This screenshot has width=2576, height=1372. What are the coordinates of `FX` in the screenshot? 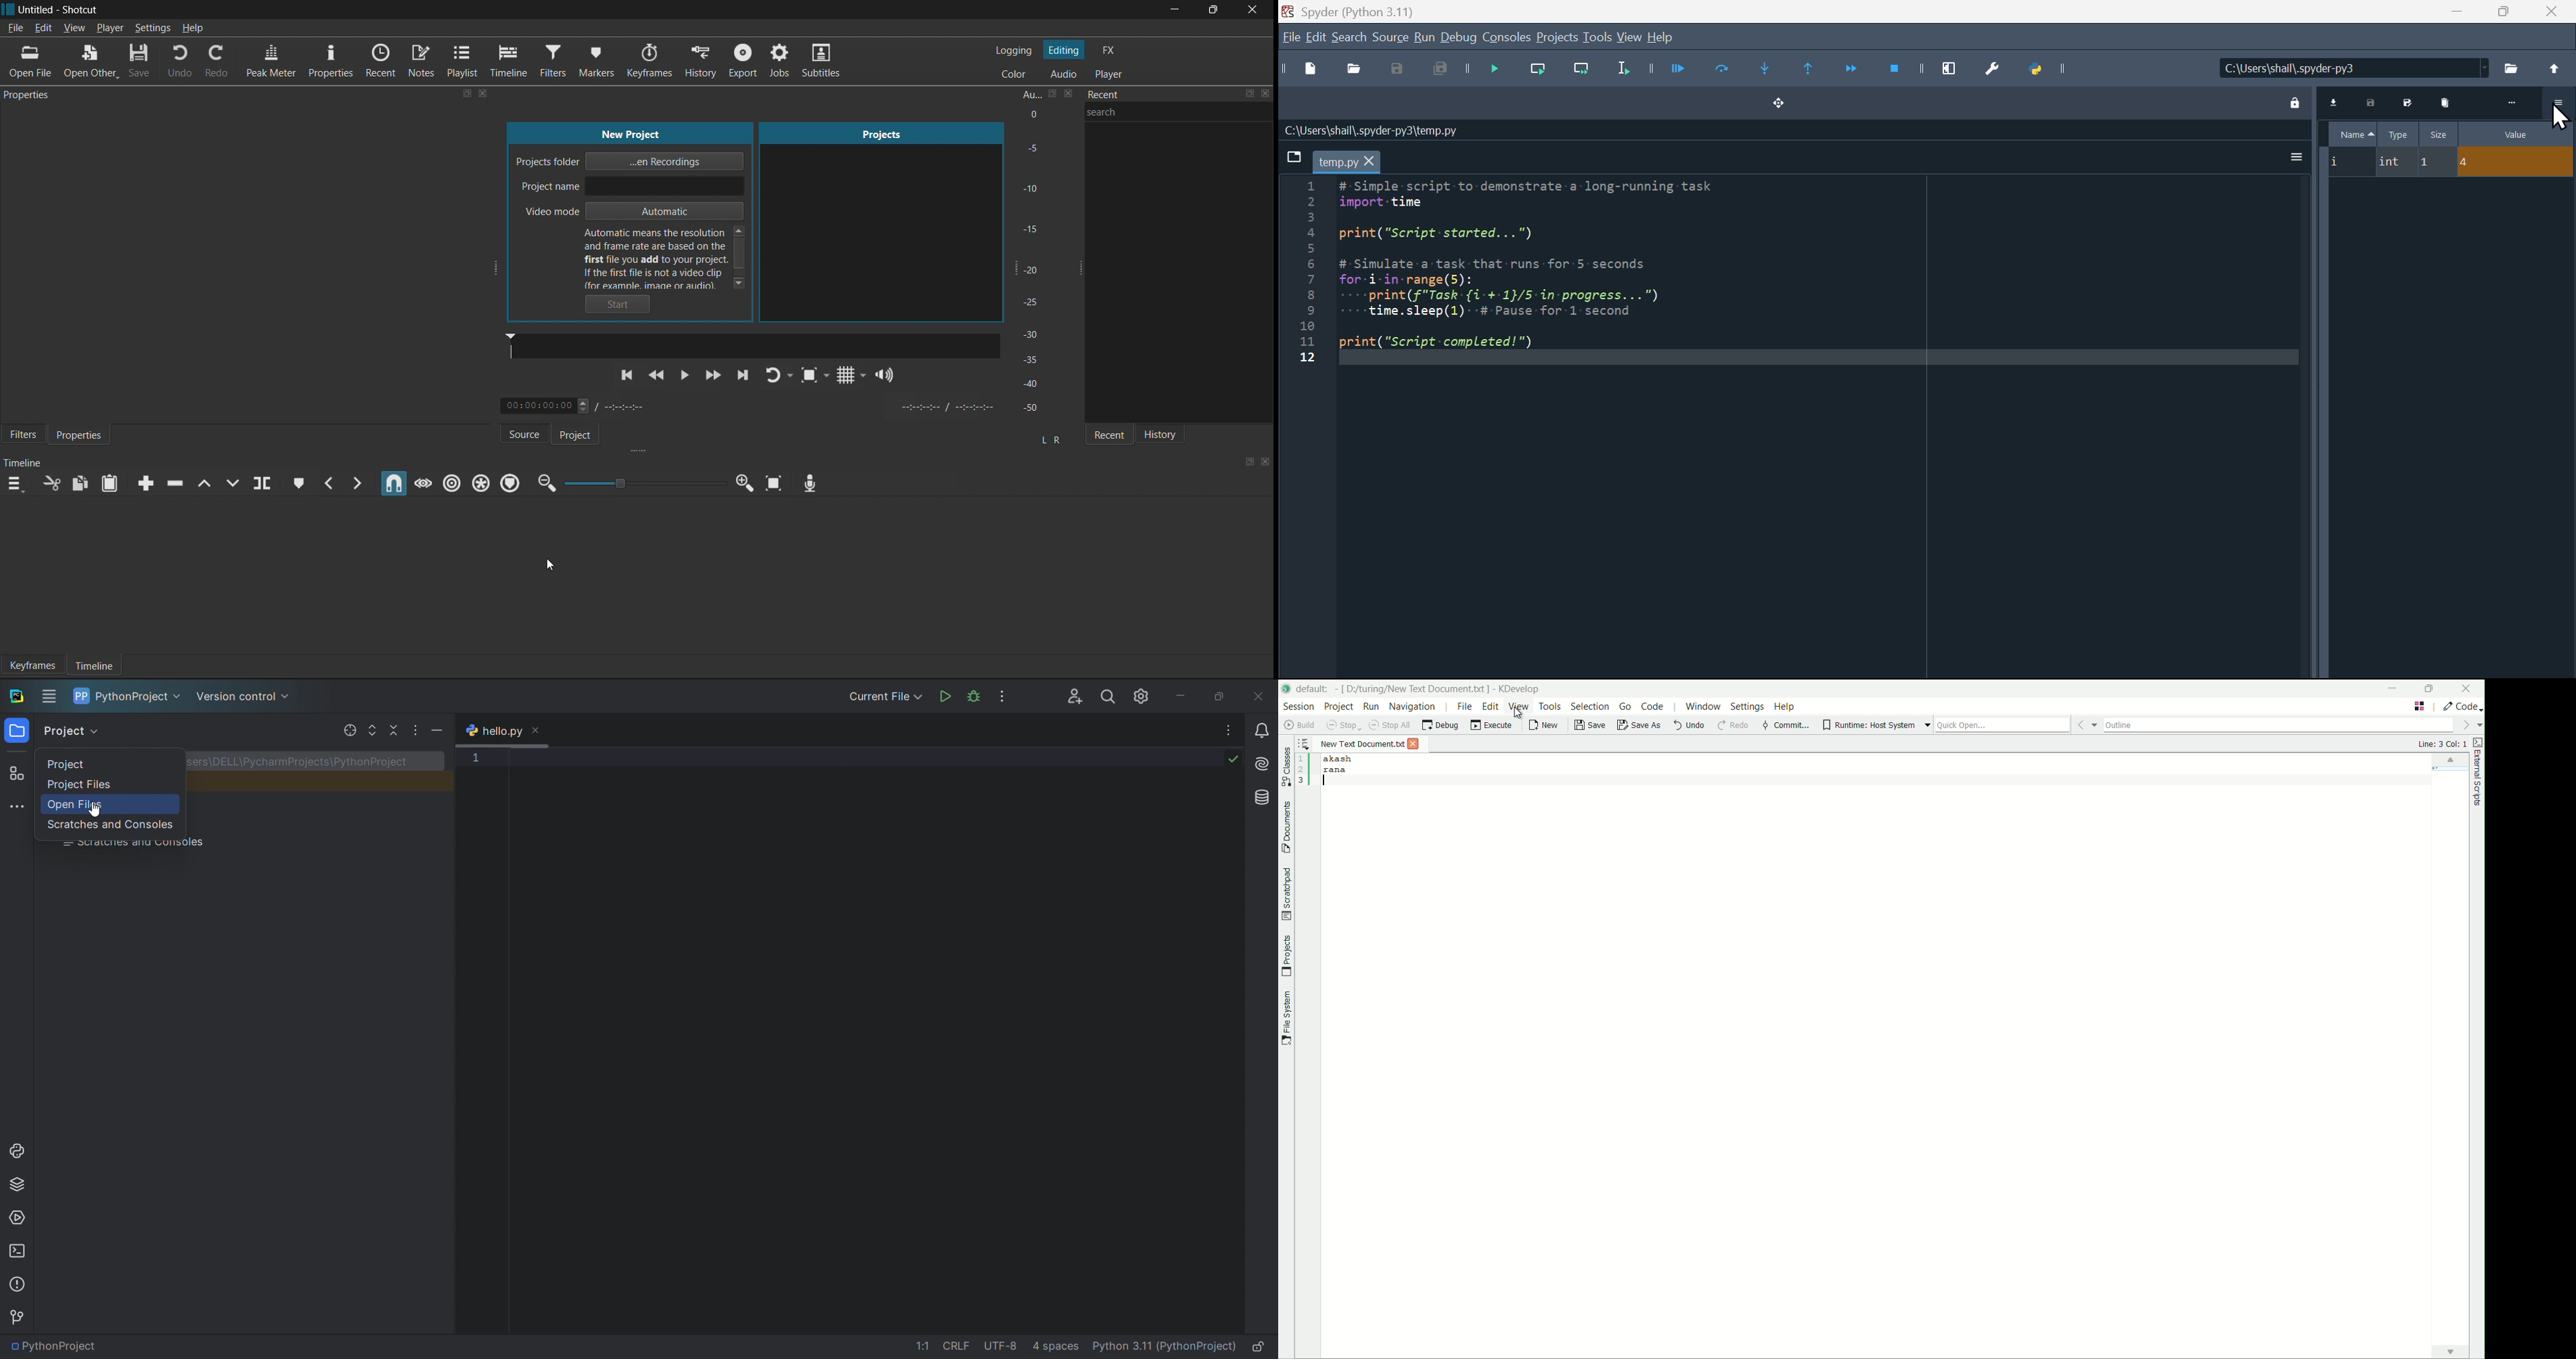 It's located at (1111, 51).